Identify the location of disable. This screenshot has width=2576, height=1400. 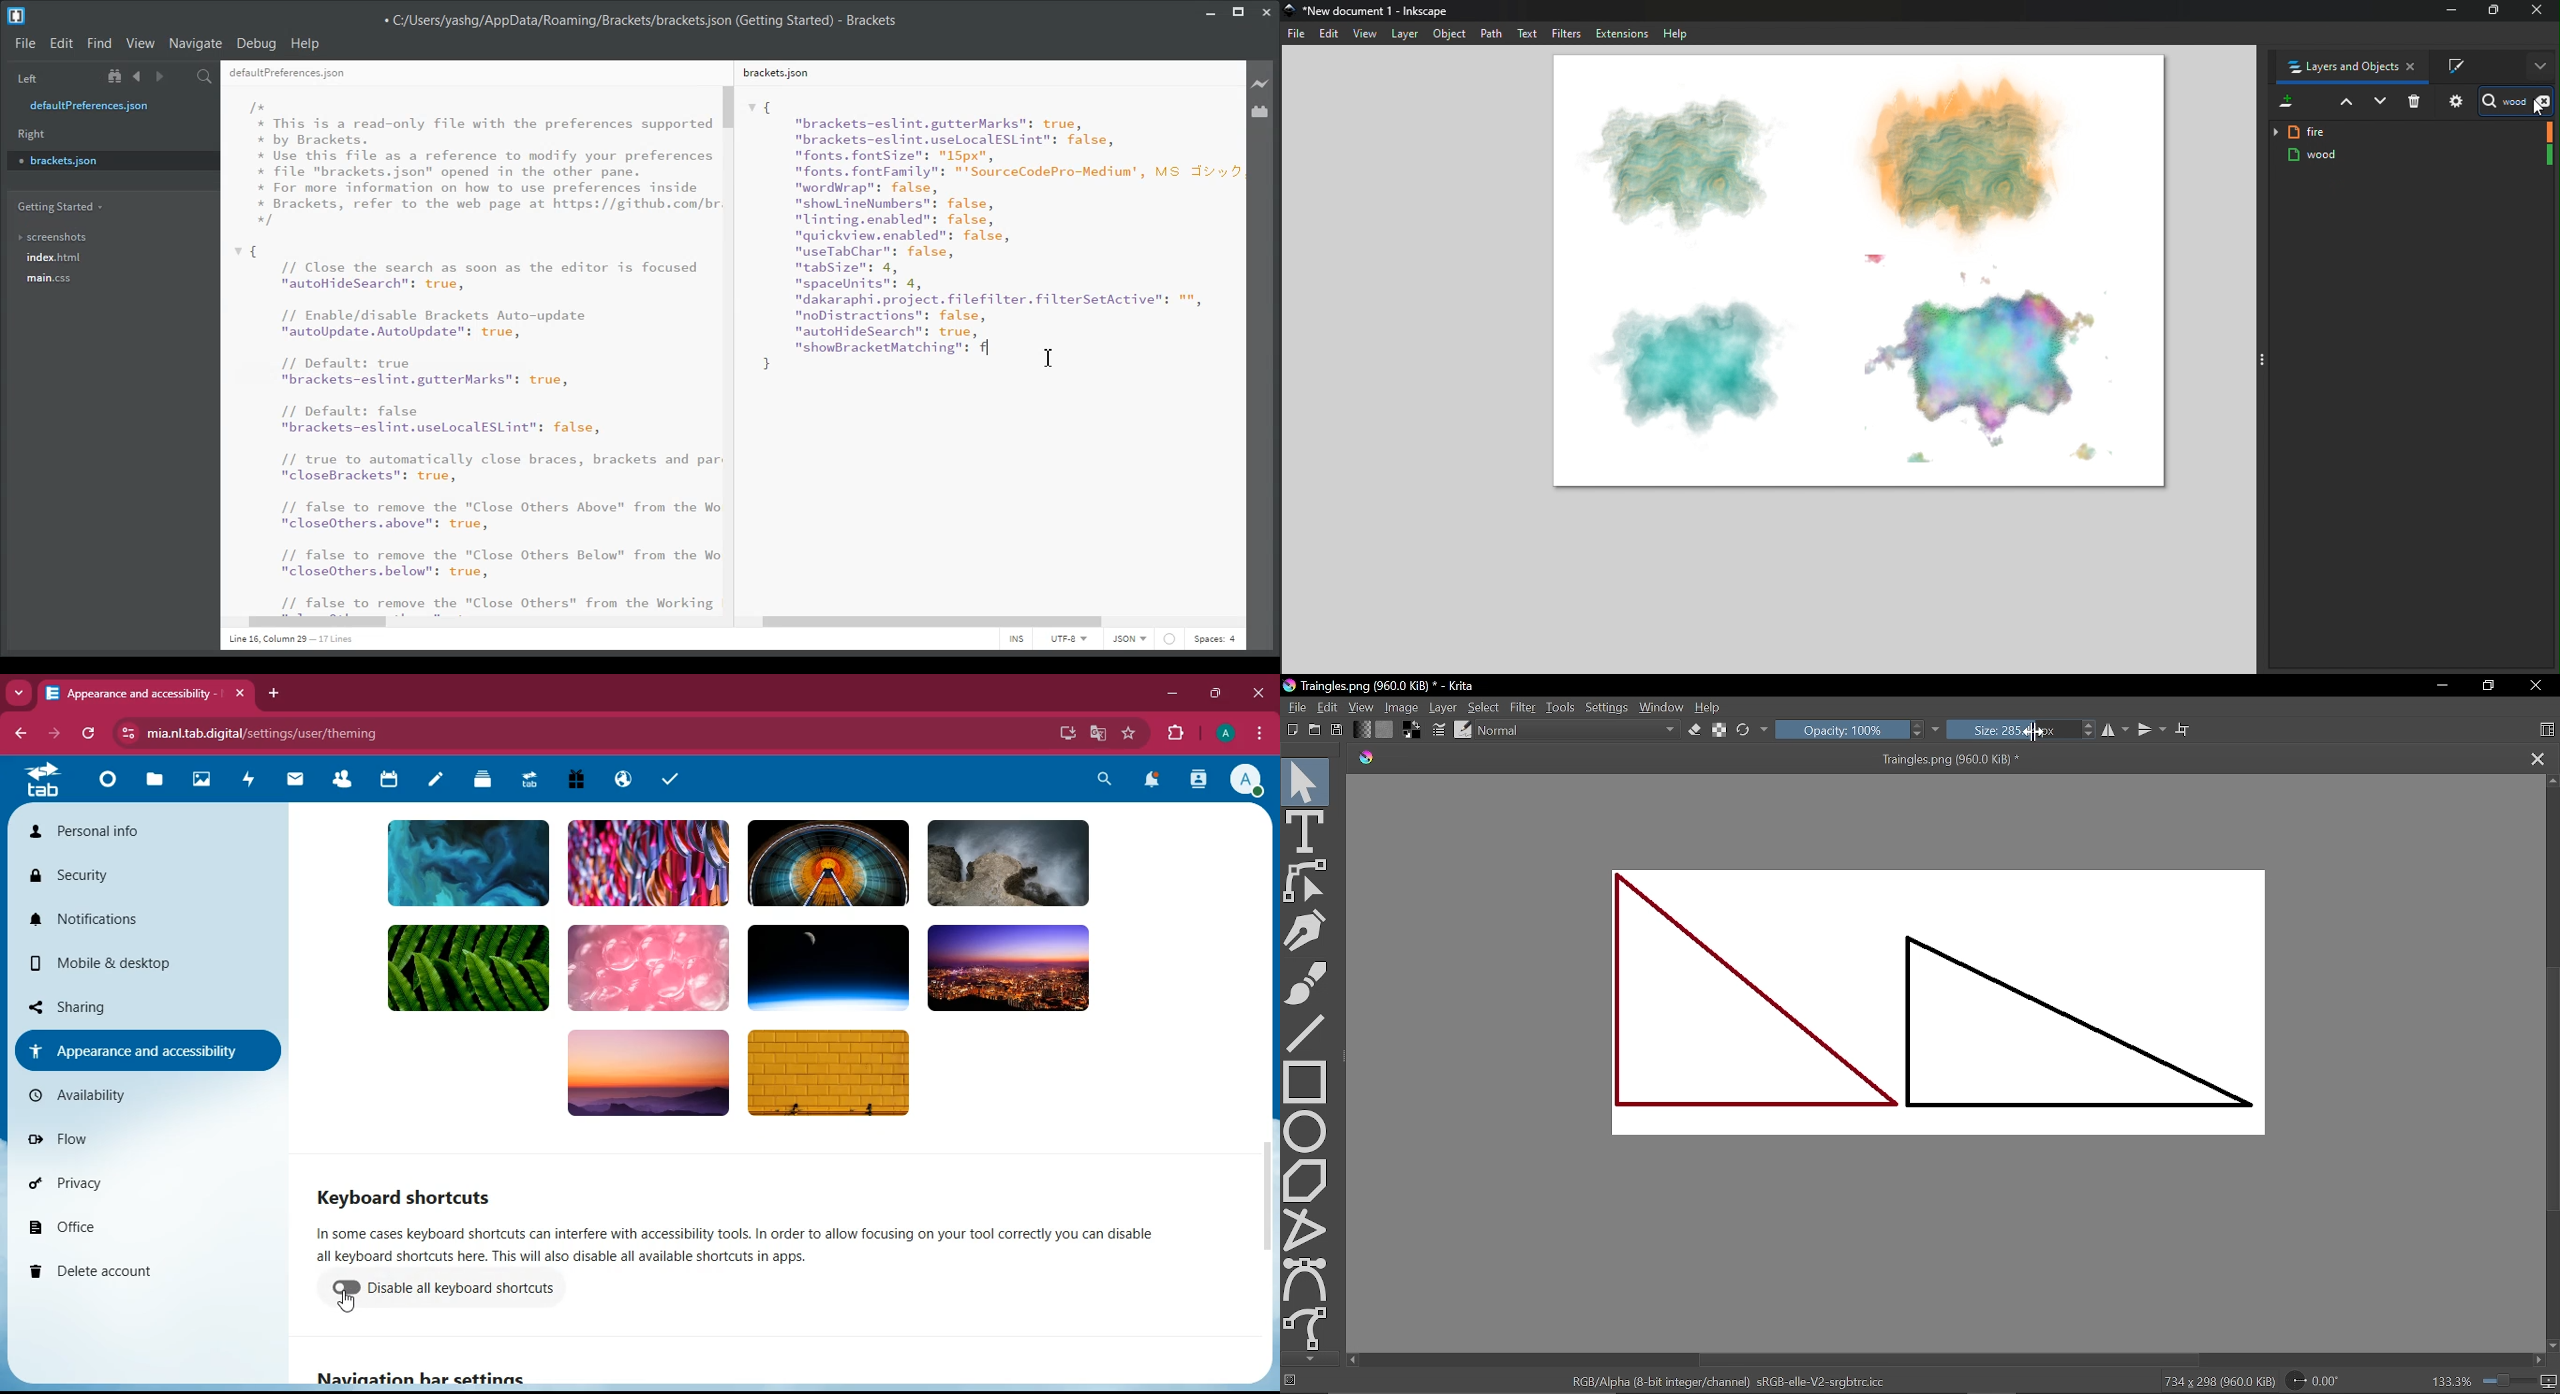
(471, 1291).